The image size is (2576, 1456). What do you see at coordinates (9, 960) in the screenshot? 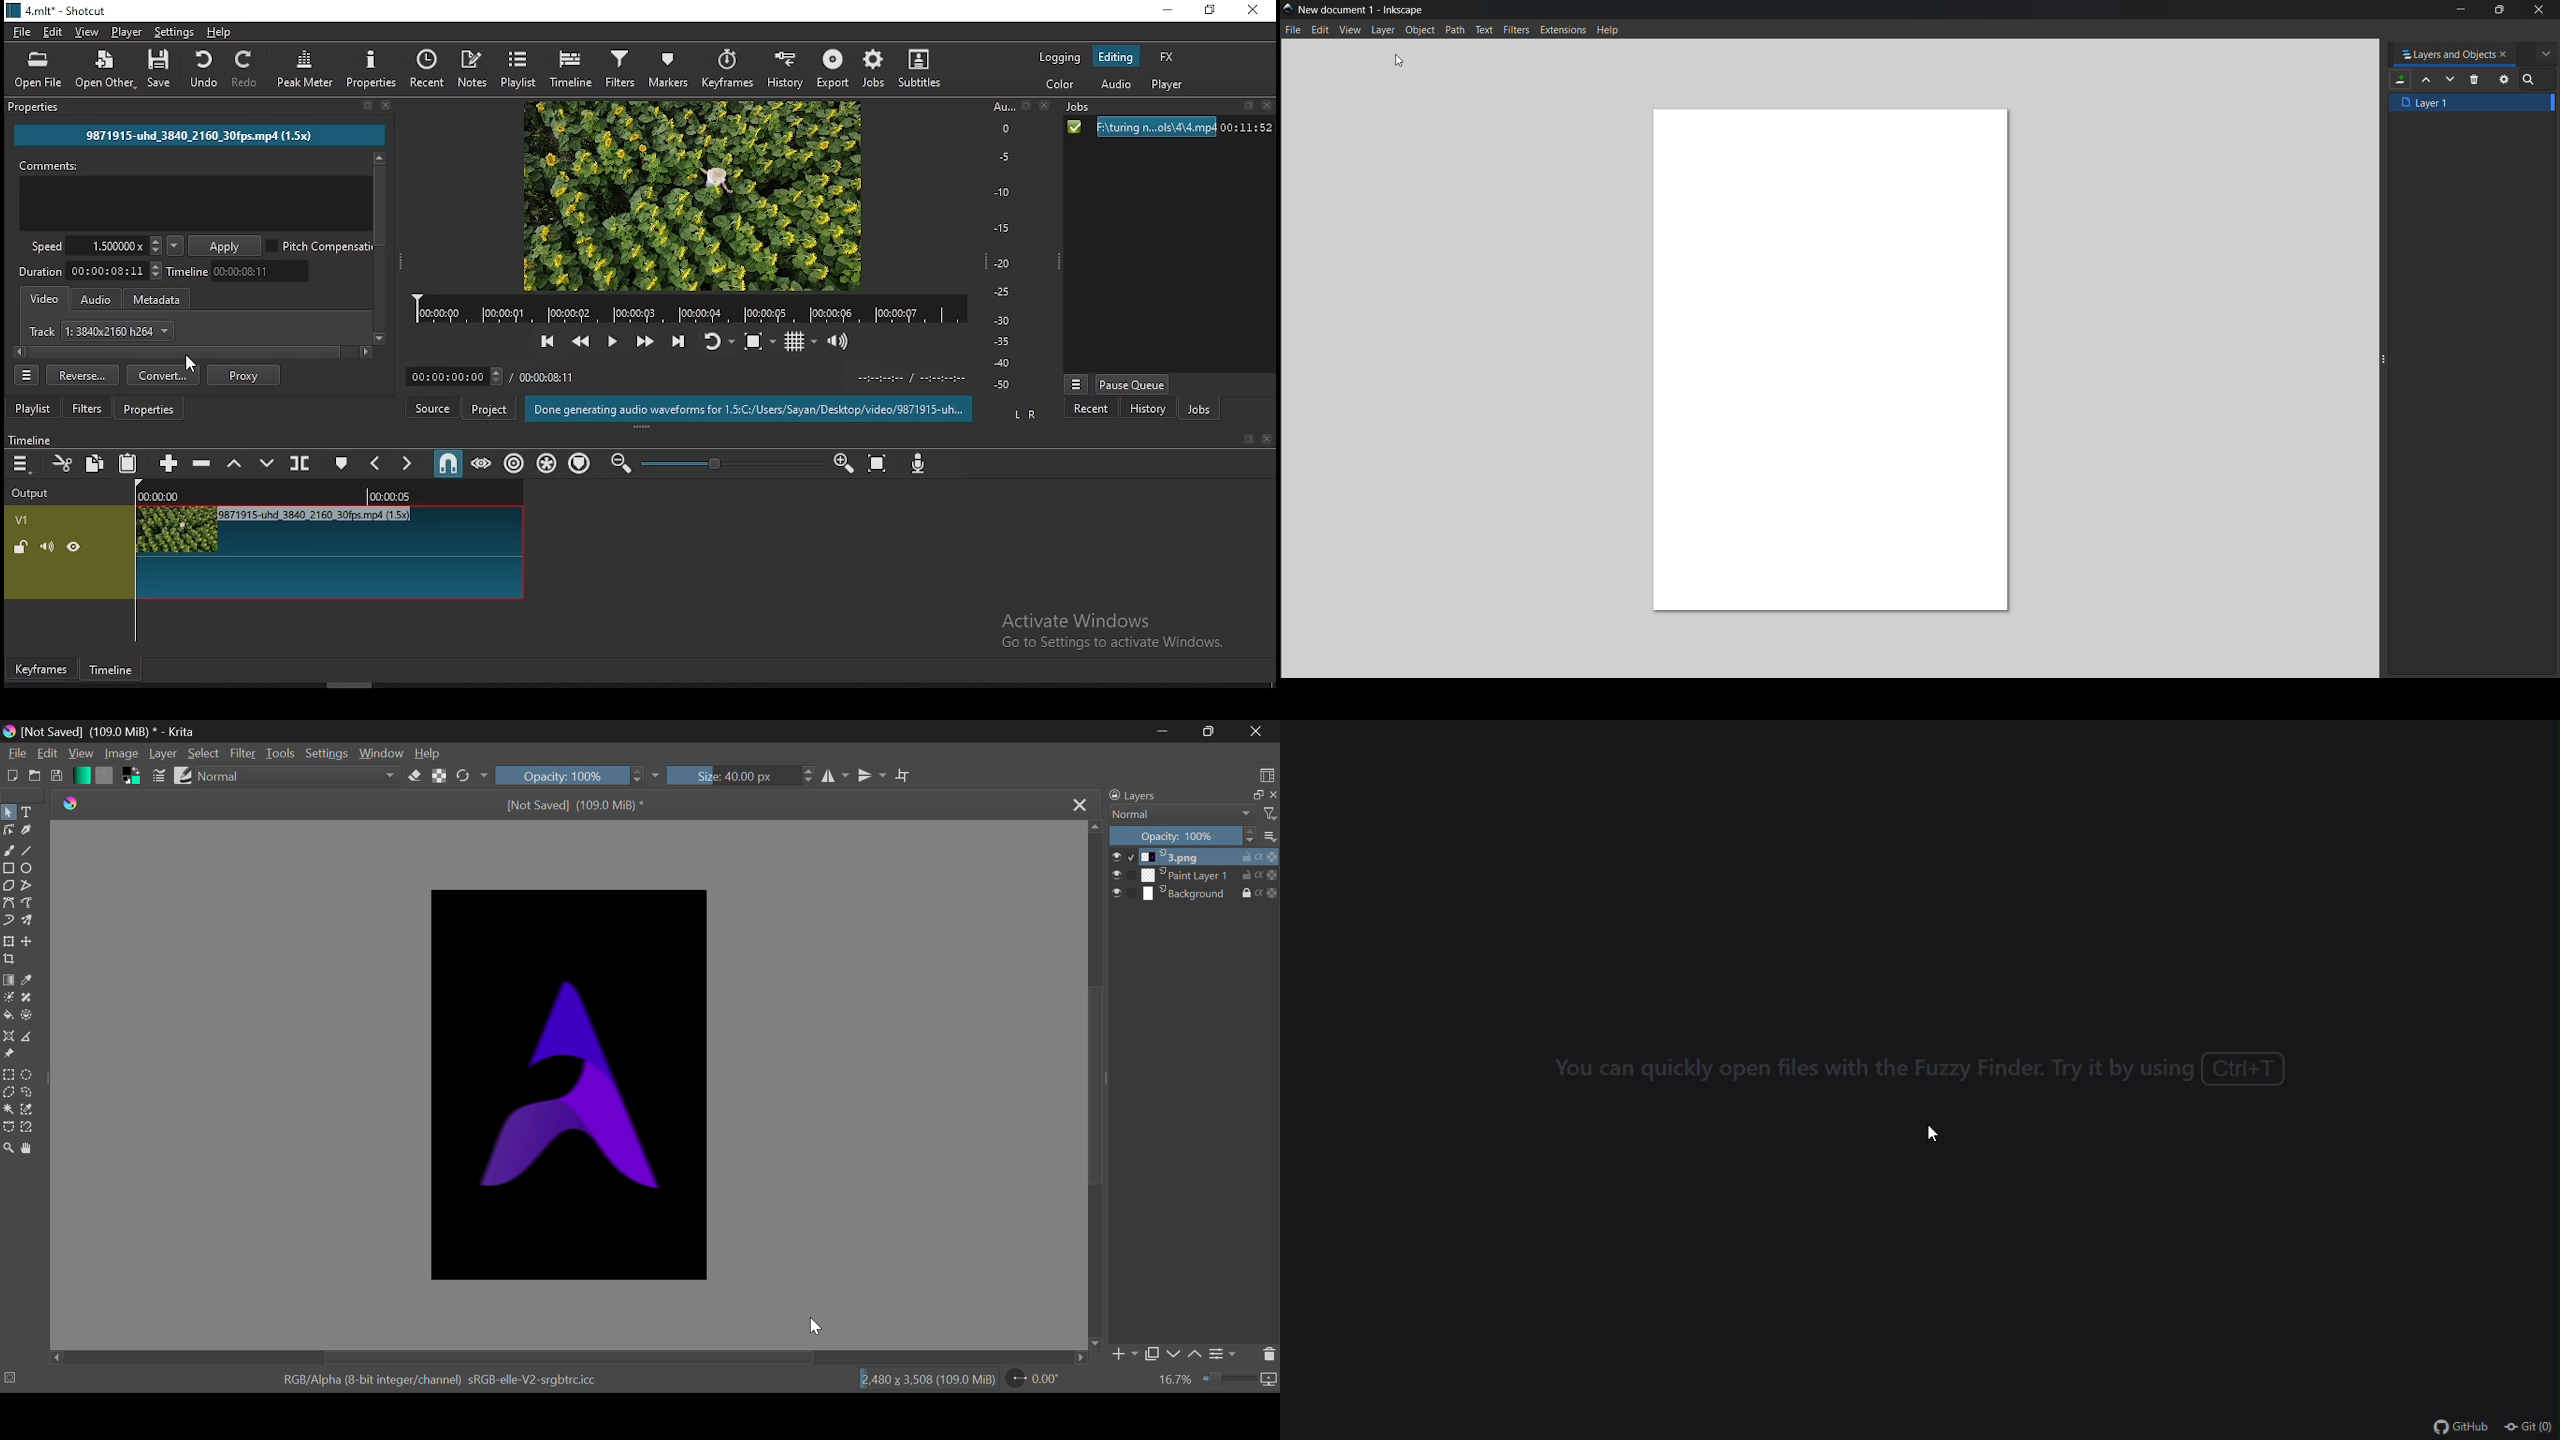
I see `Crop` at bounding box center [9, 960].